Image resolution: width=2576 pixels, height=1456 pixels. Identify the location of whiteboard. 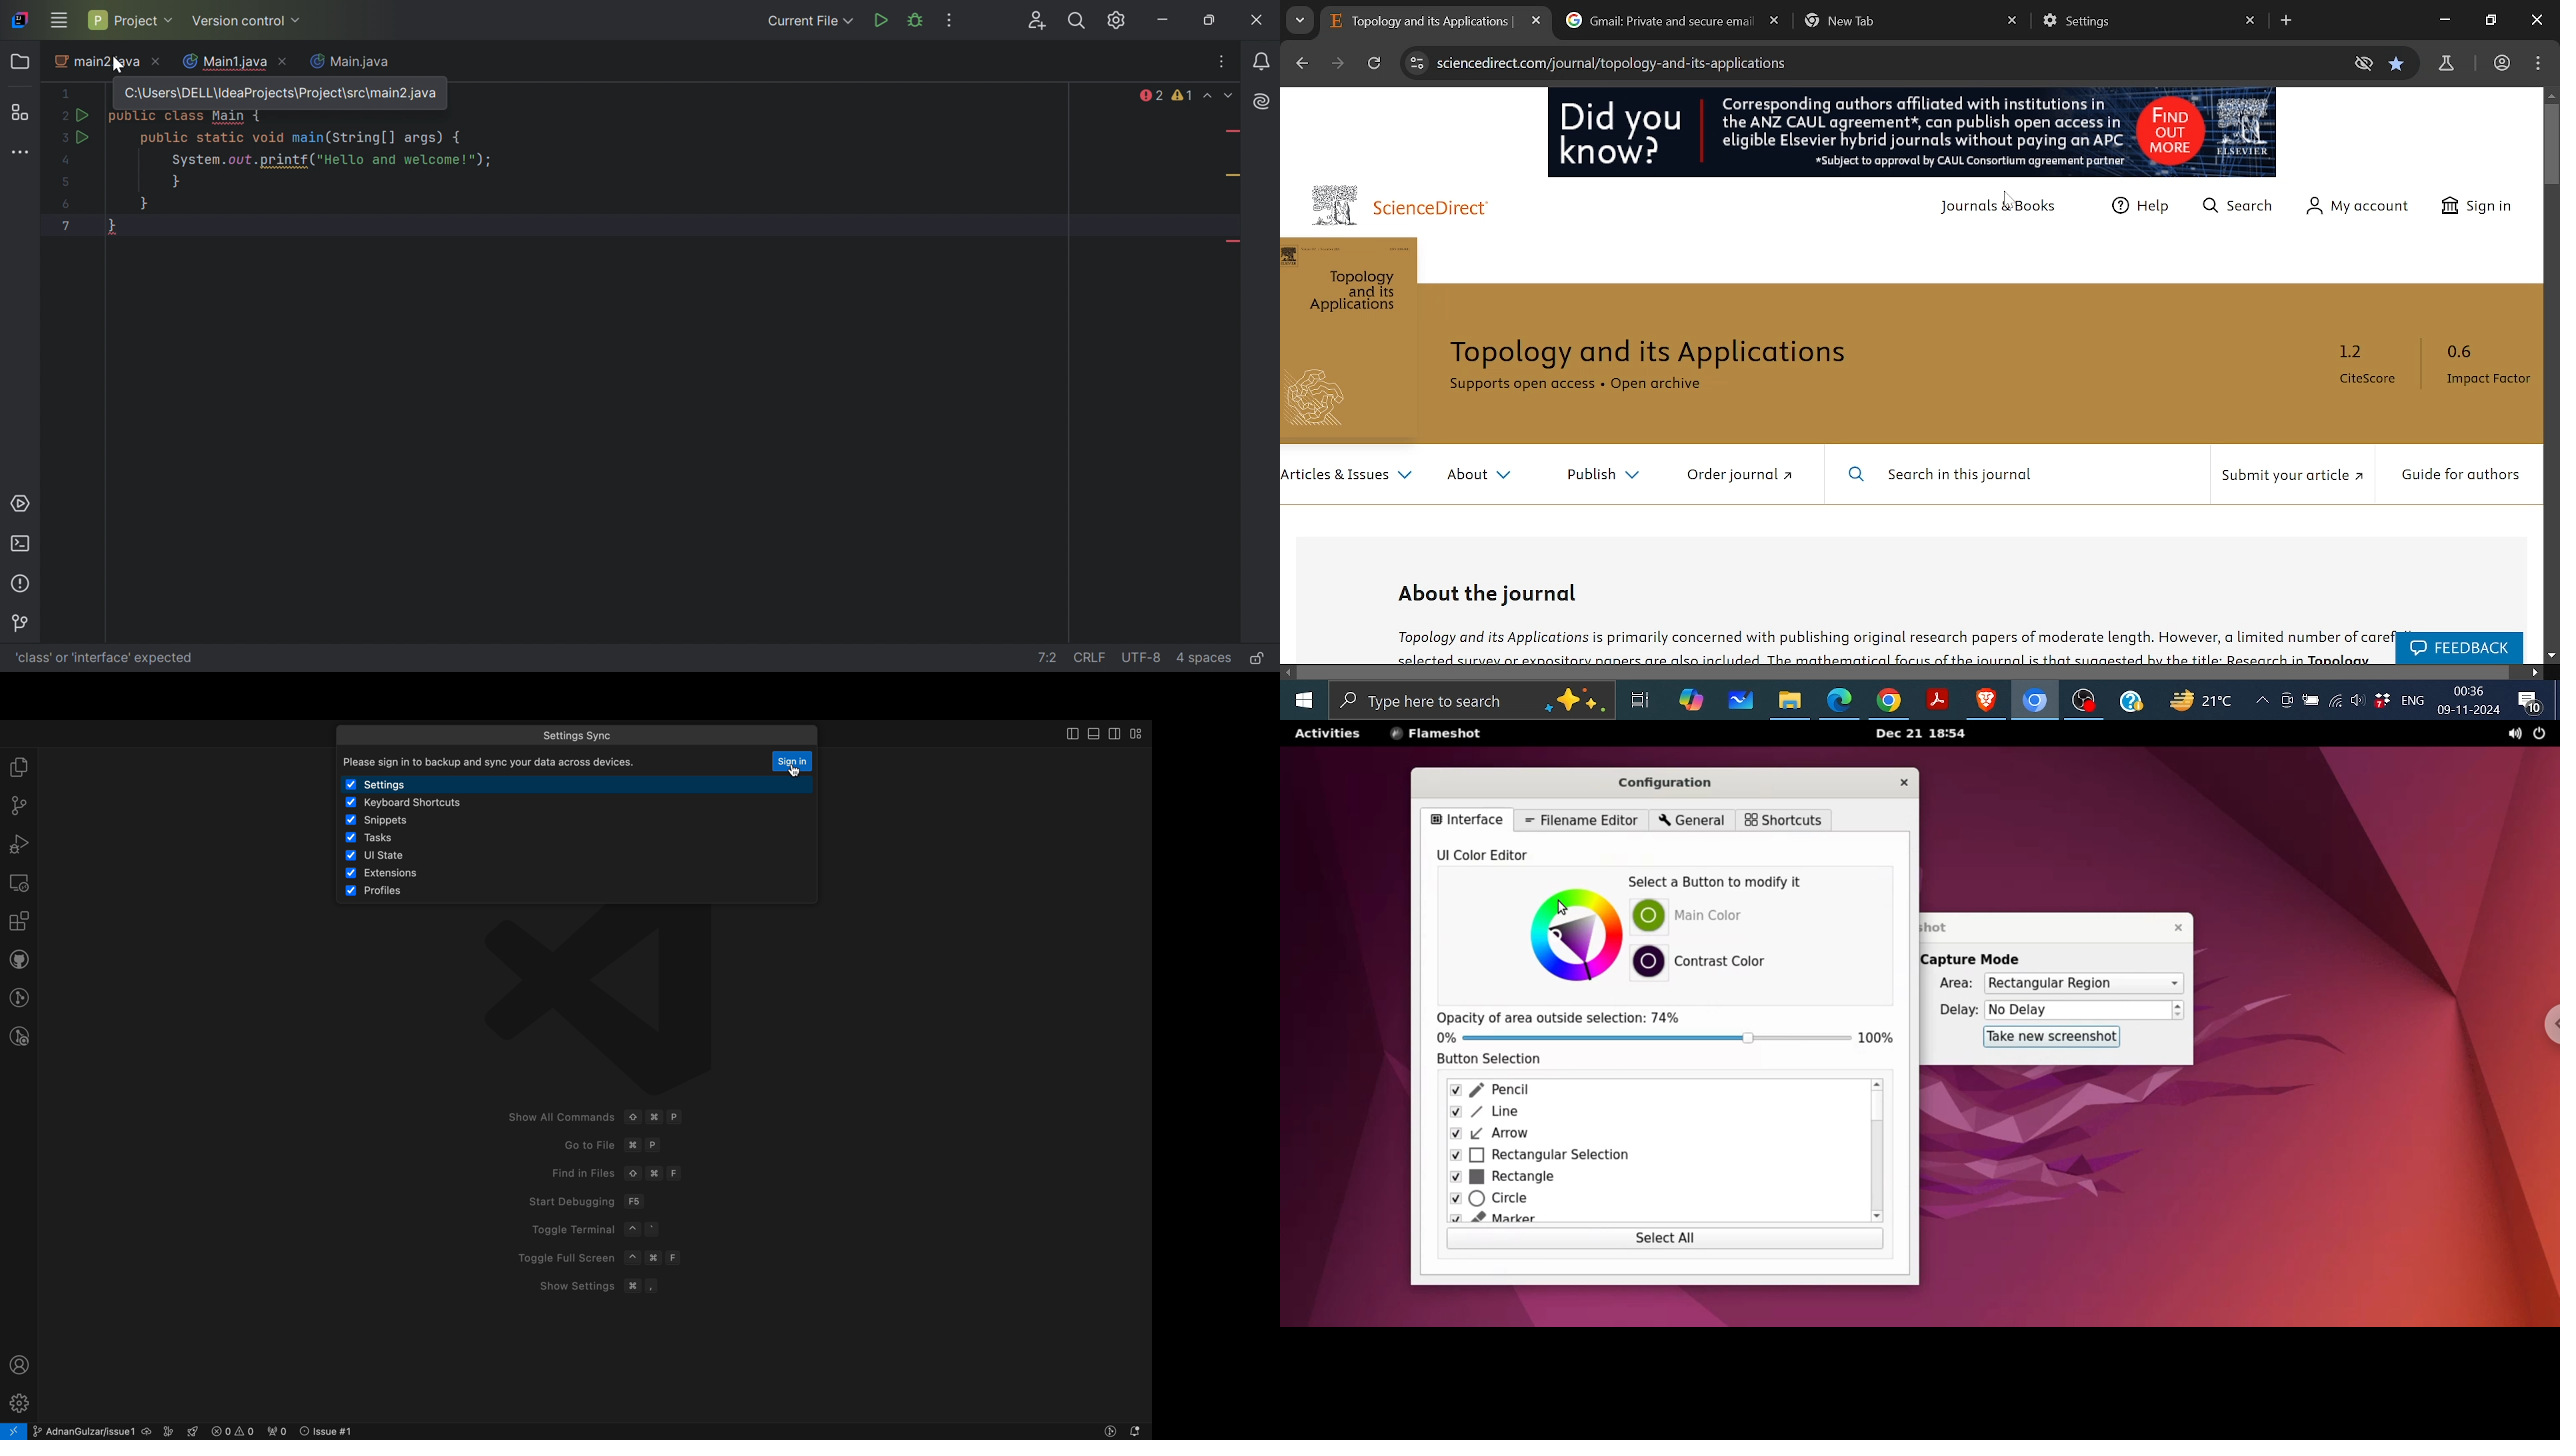
(1742, 703).